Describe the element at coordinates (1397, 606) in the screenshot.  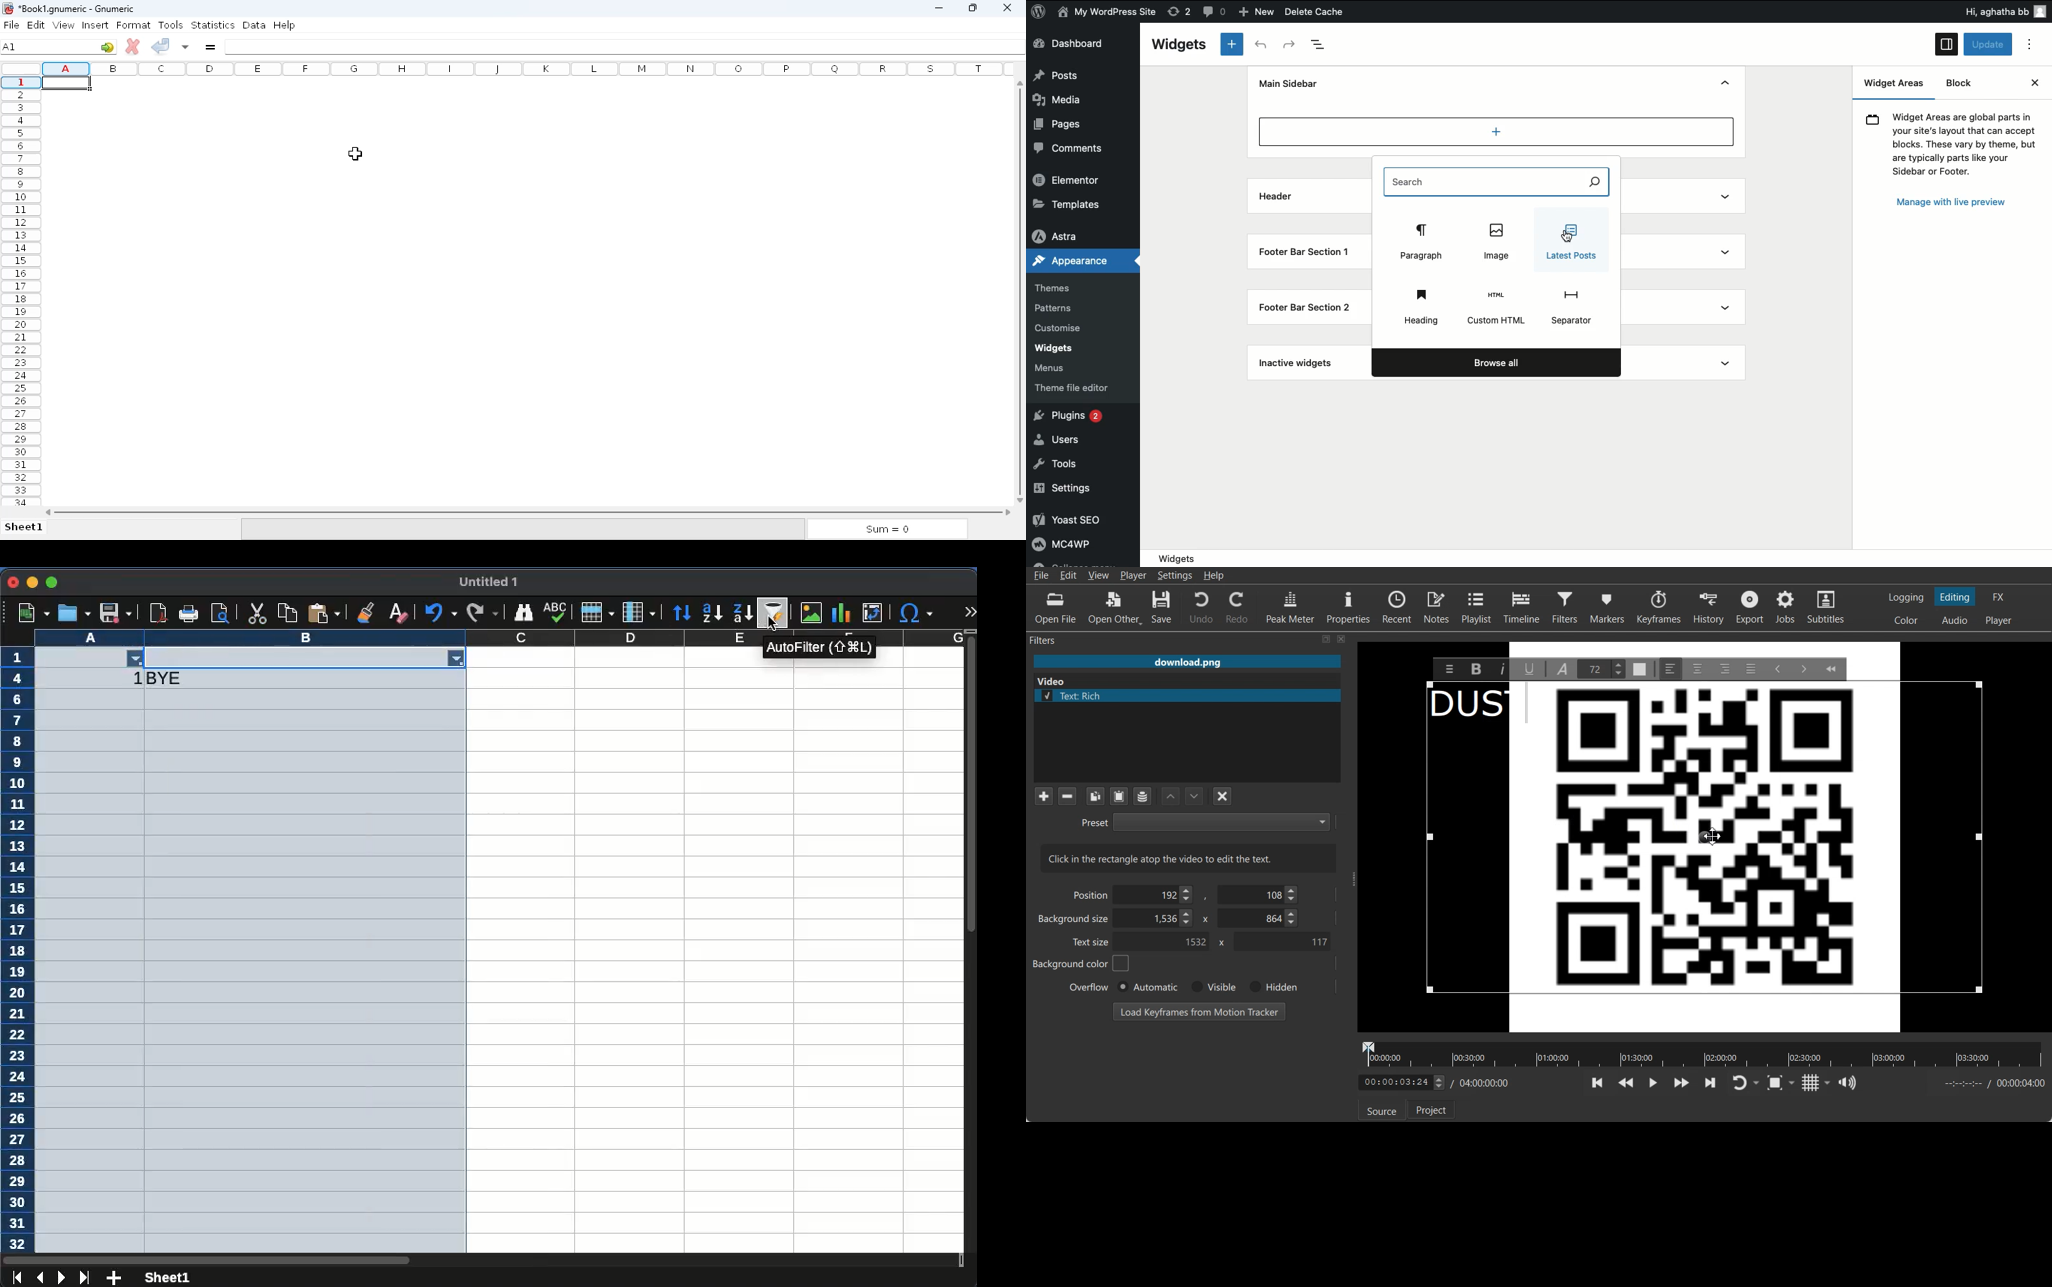
I see `Recent` at that location.